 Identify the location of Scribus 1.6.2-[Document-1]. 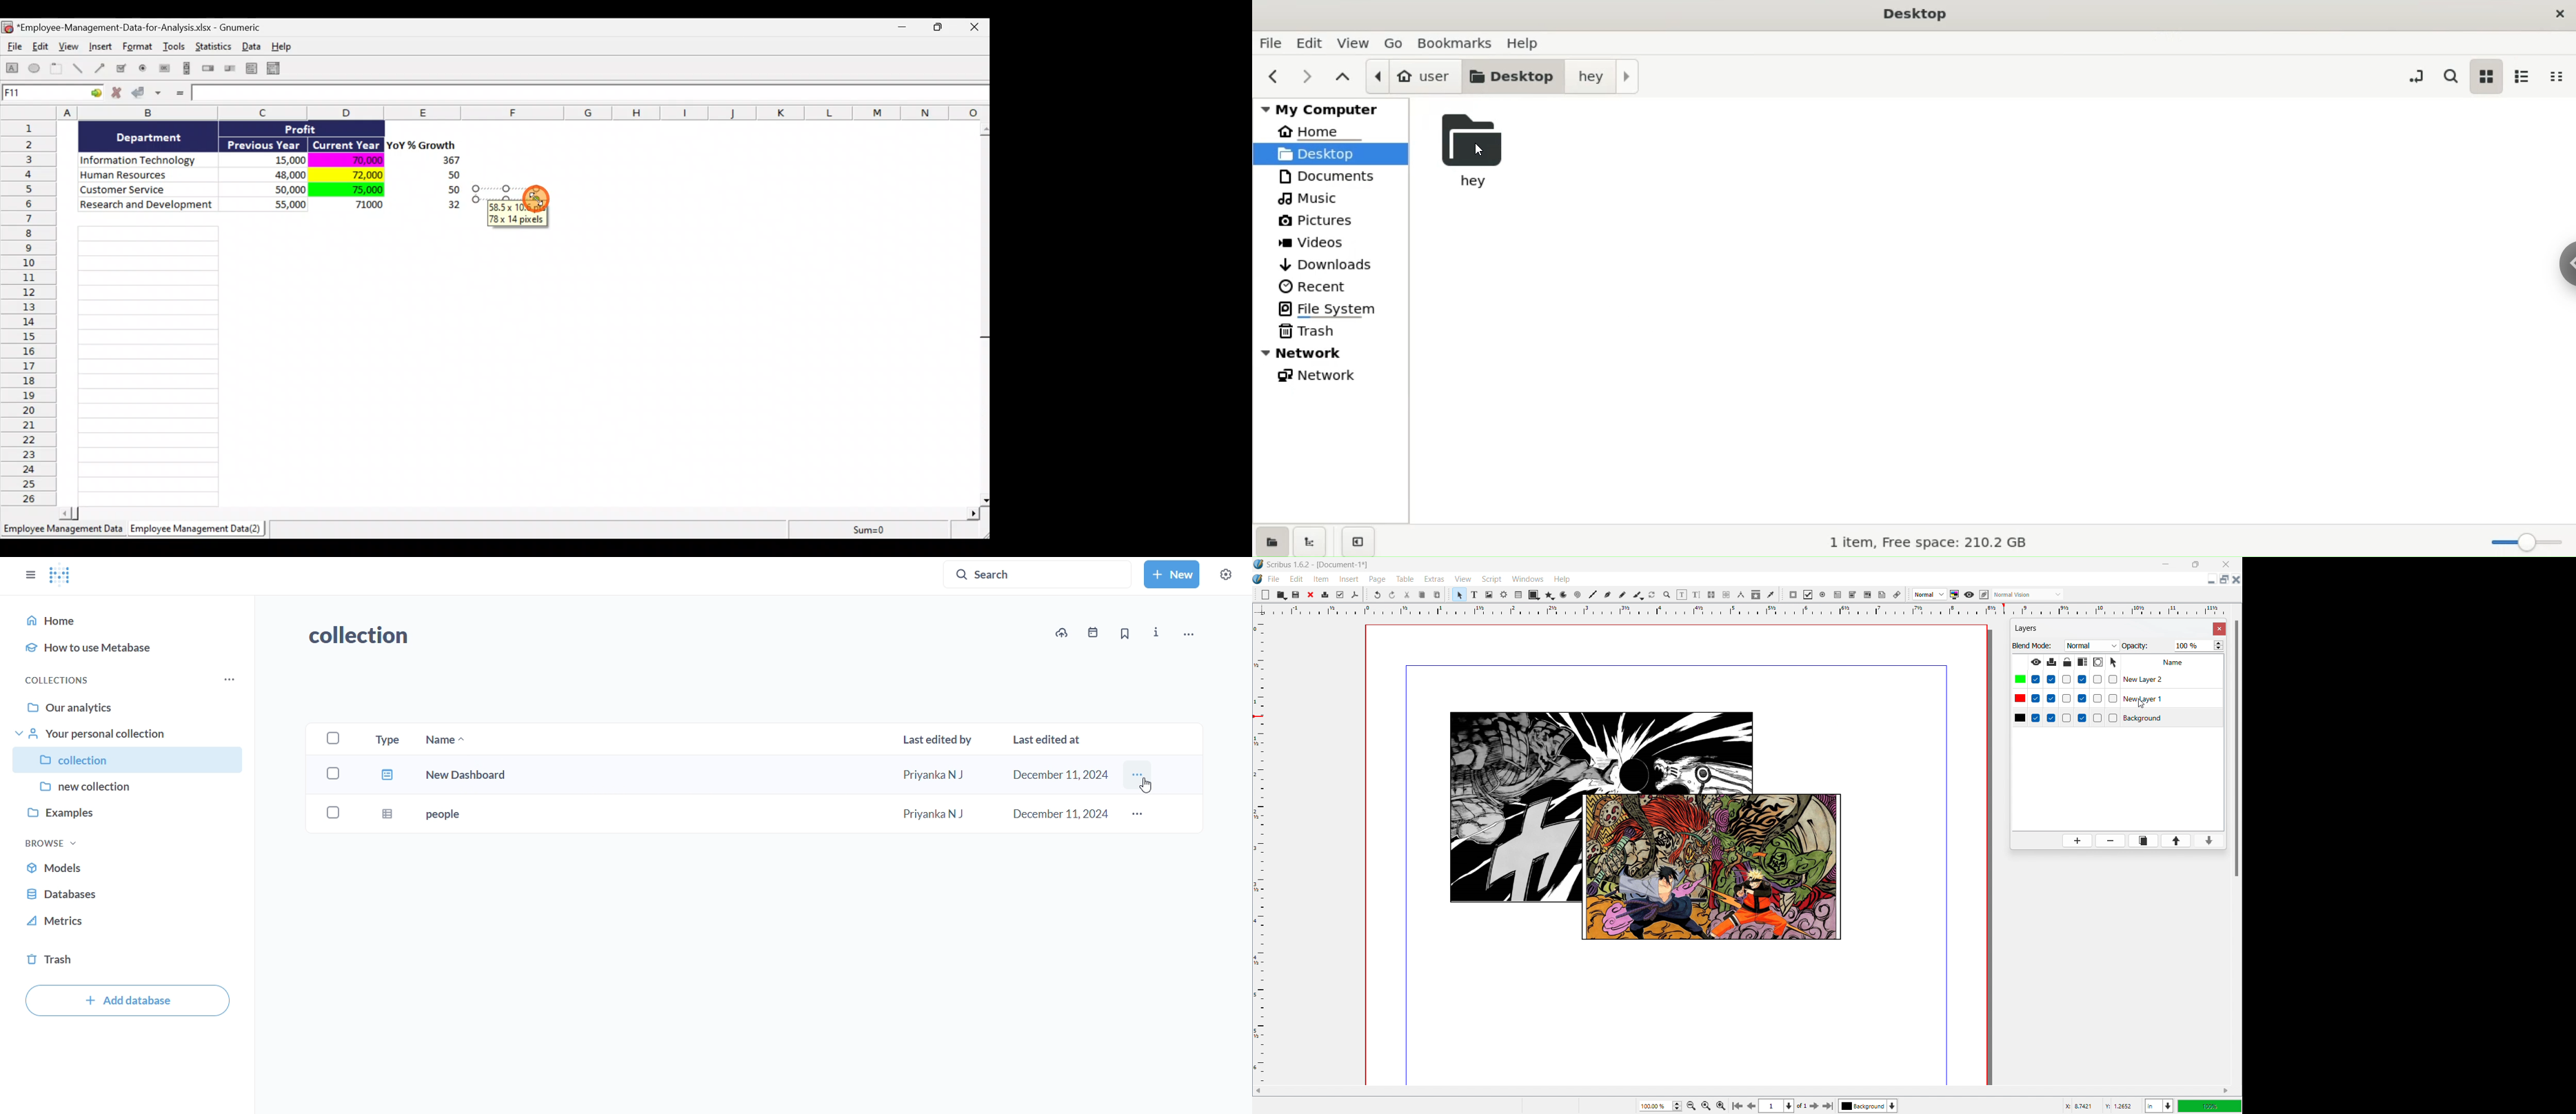
(1321, 564).